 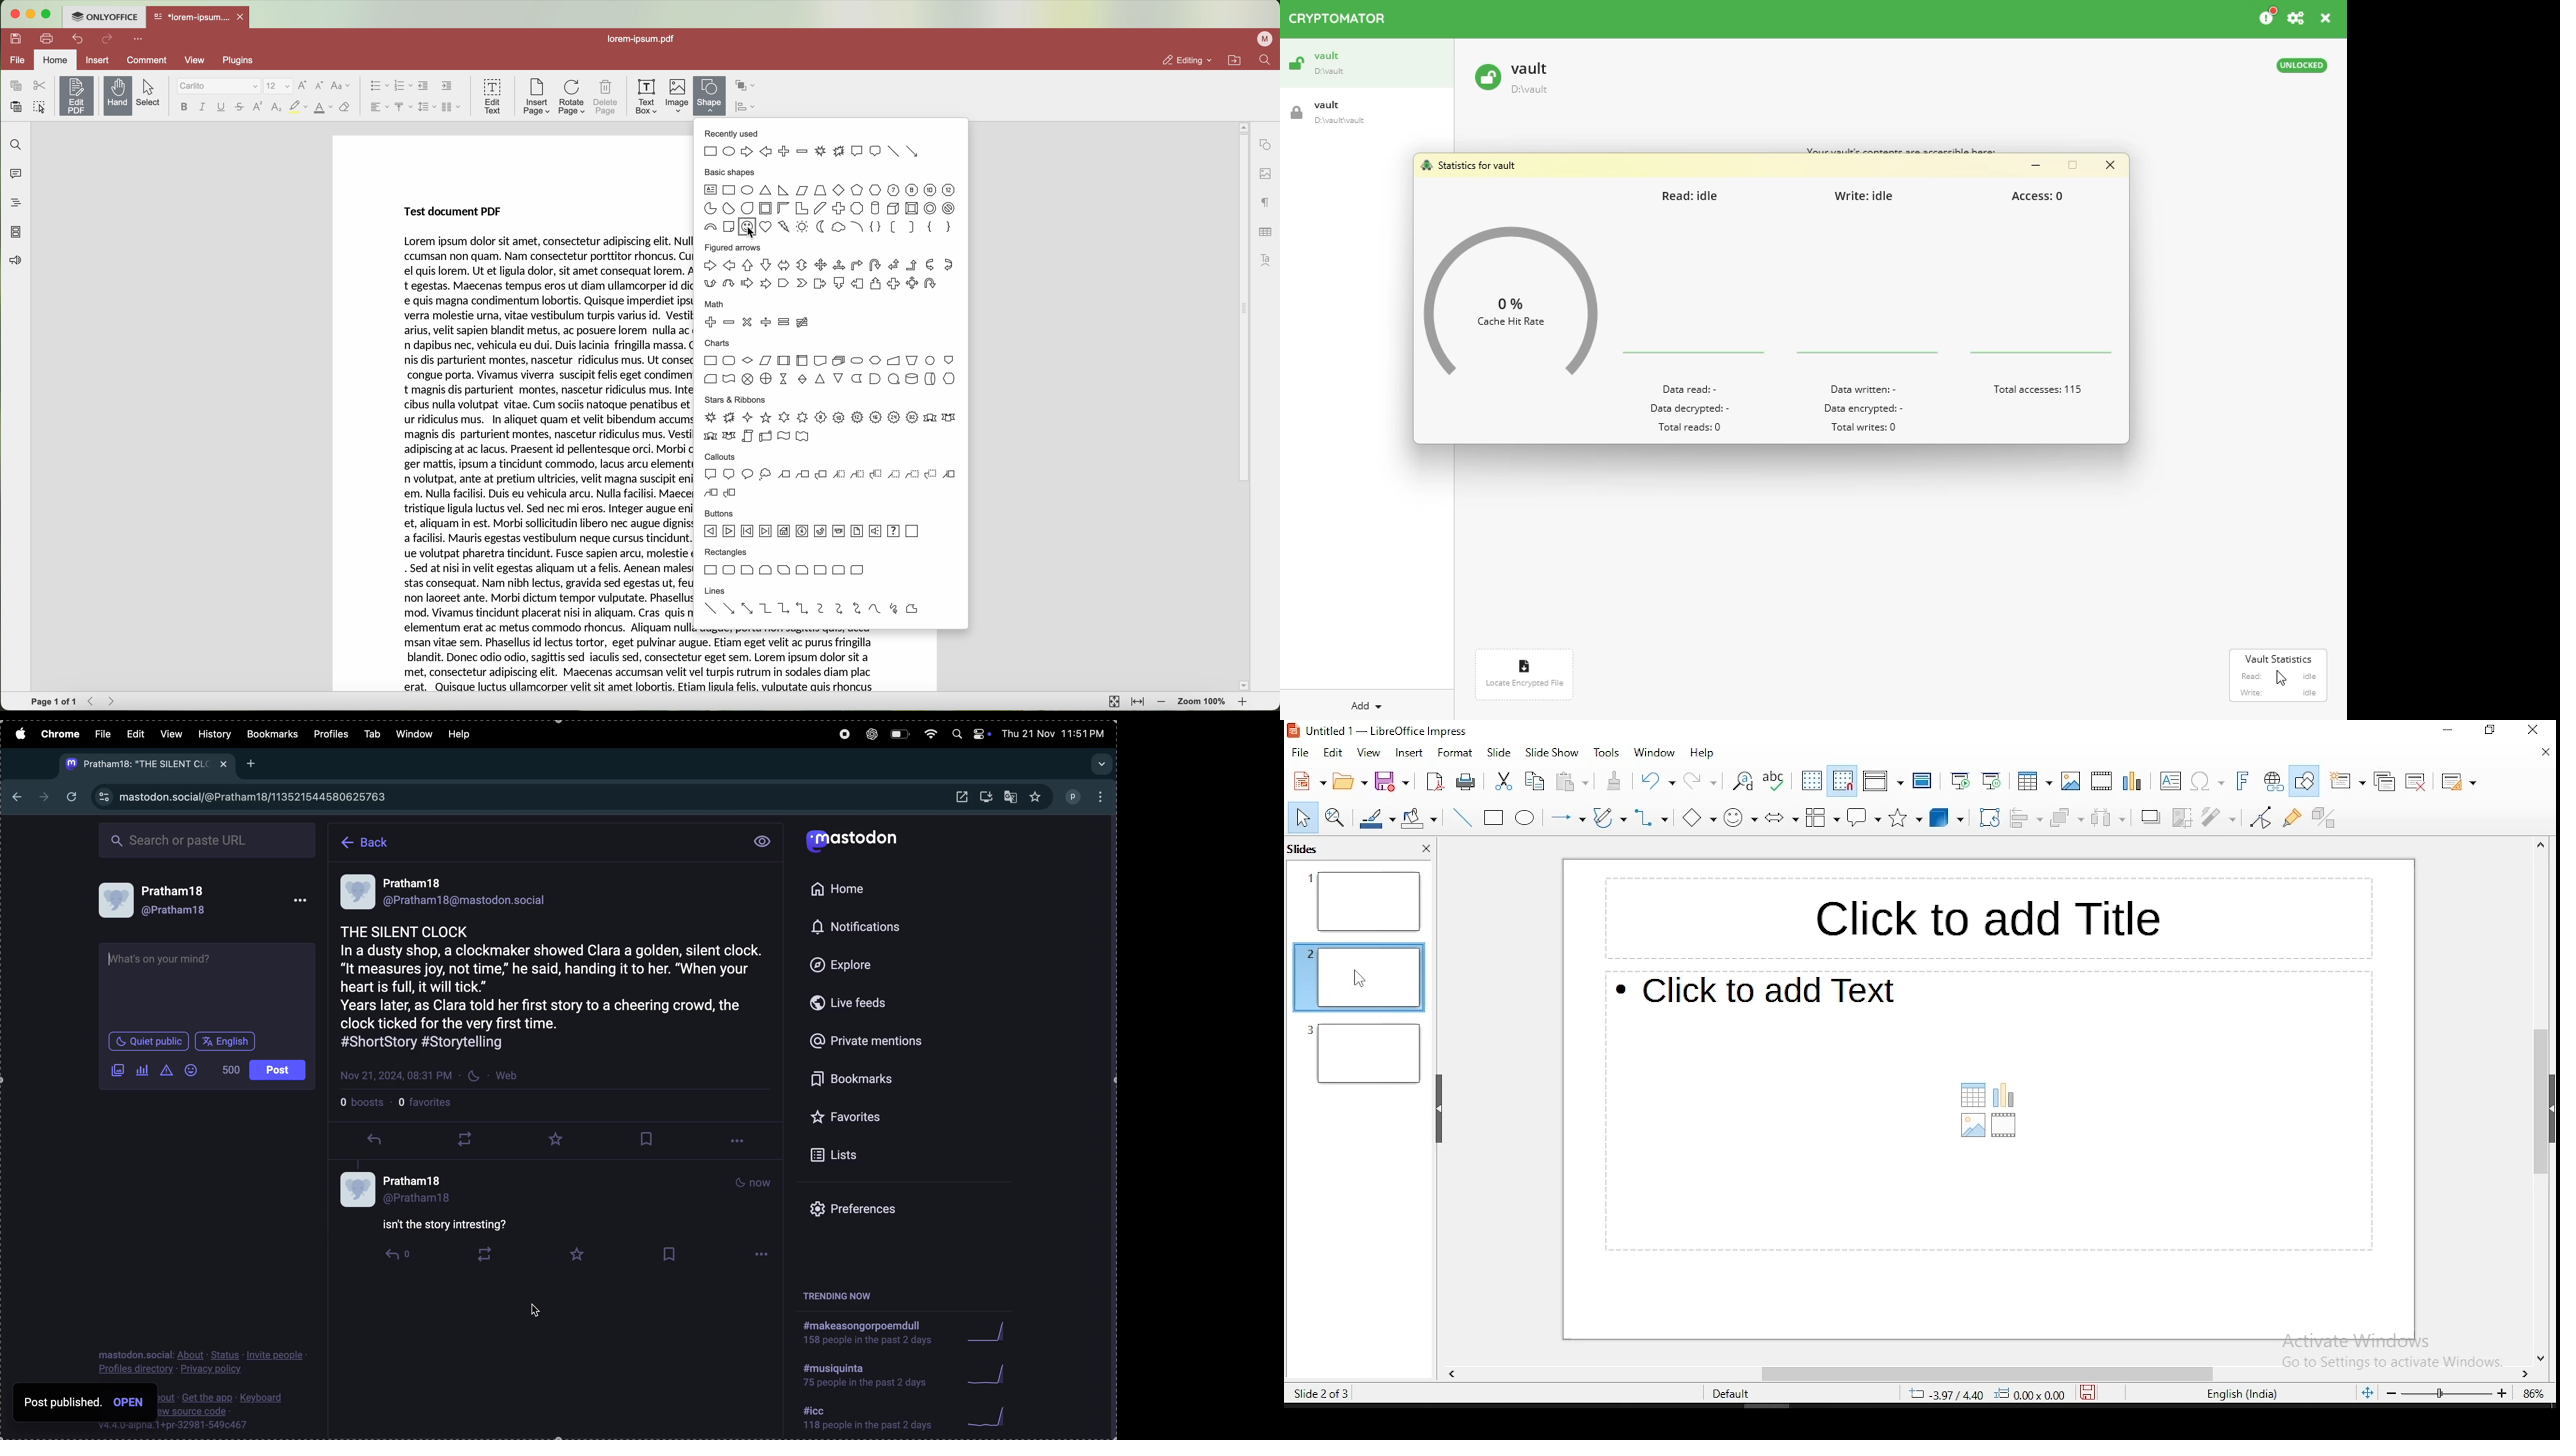 What do you see at coordinates (2036, 166) in the screenshot?
I see `minimize` at bounding box center [2036, 166].